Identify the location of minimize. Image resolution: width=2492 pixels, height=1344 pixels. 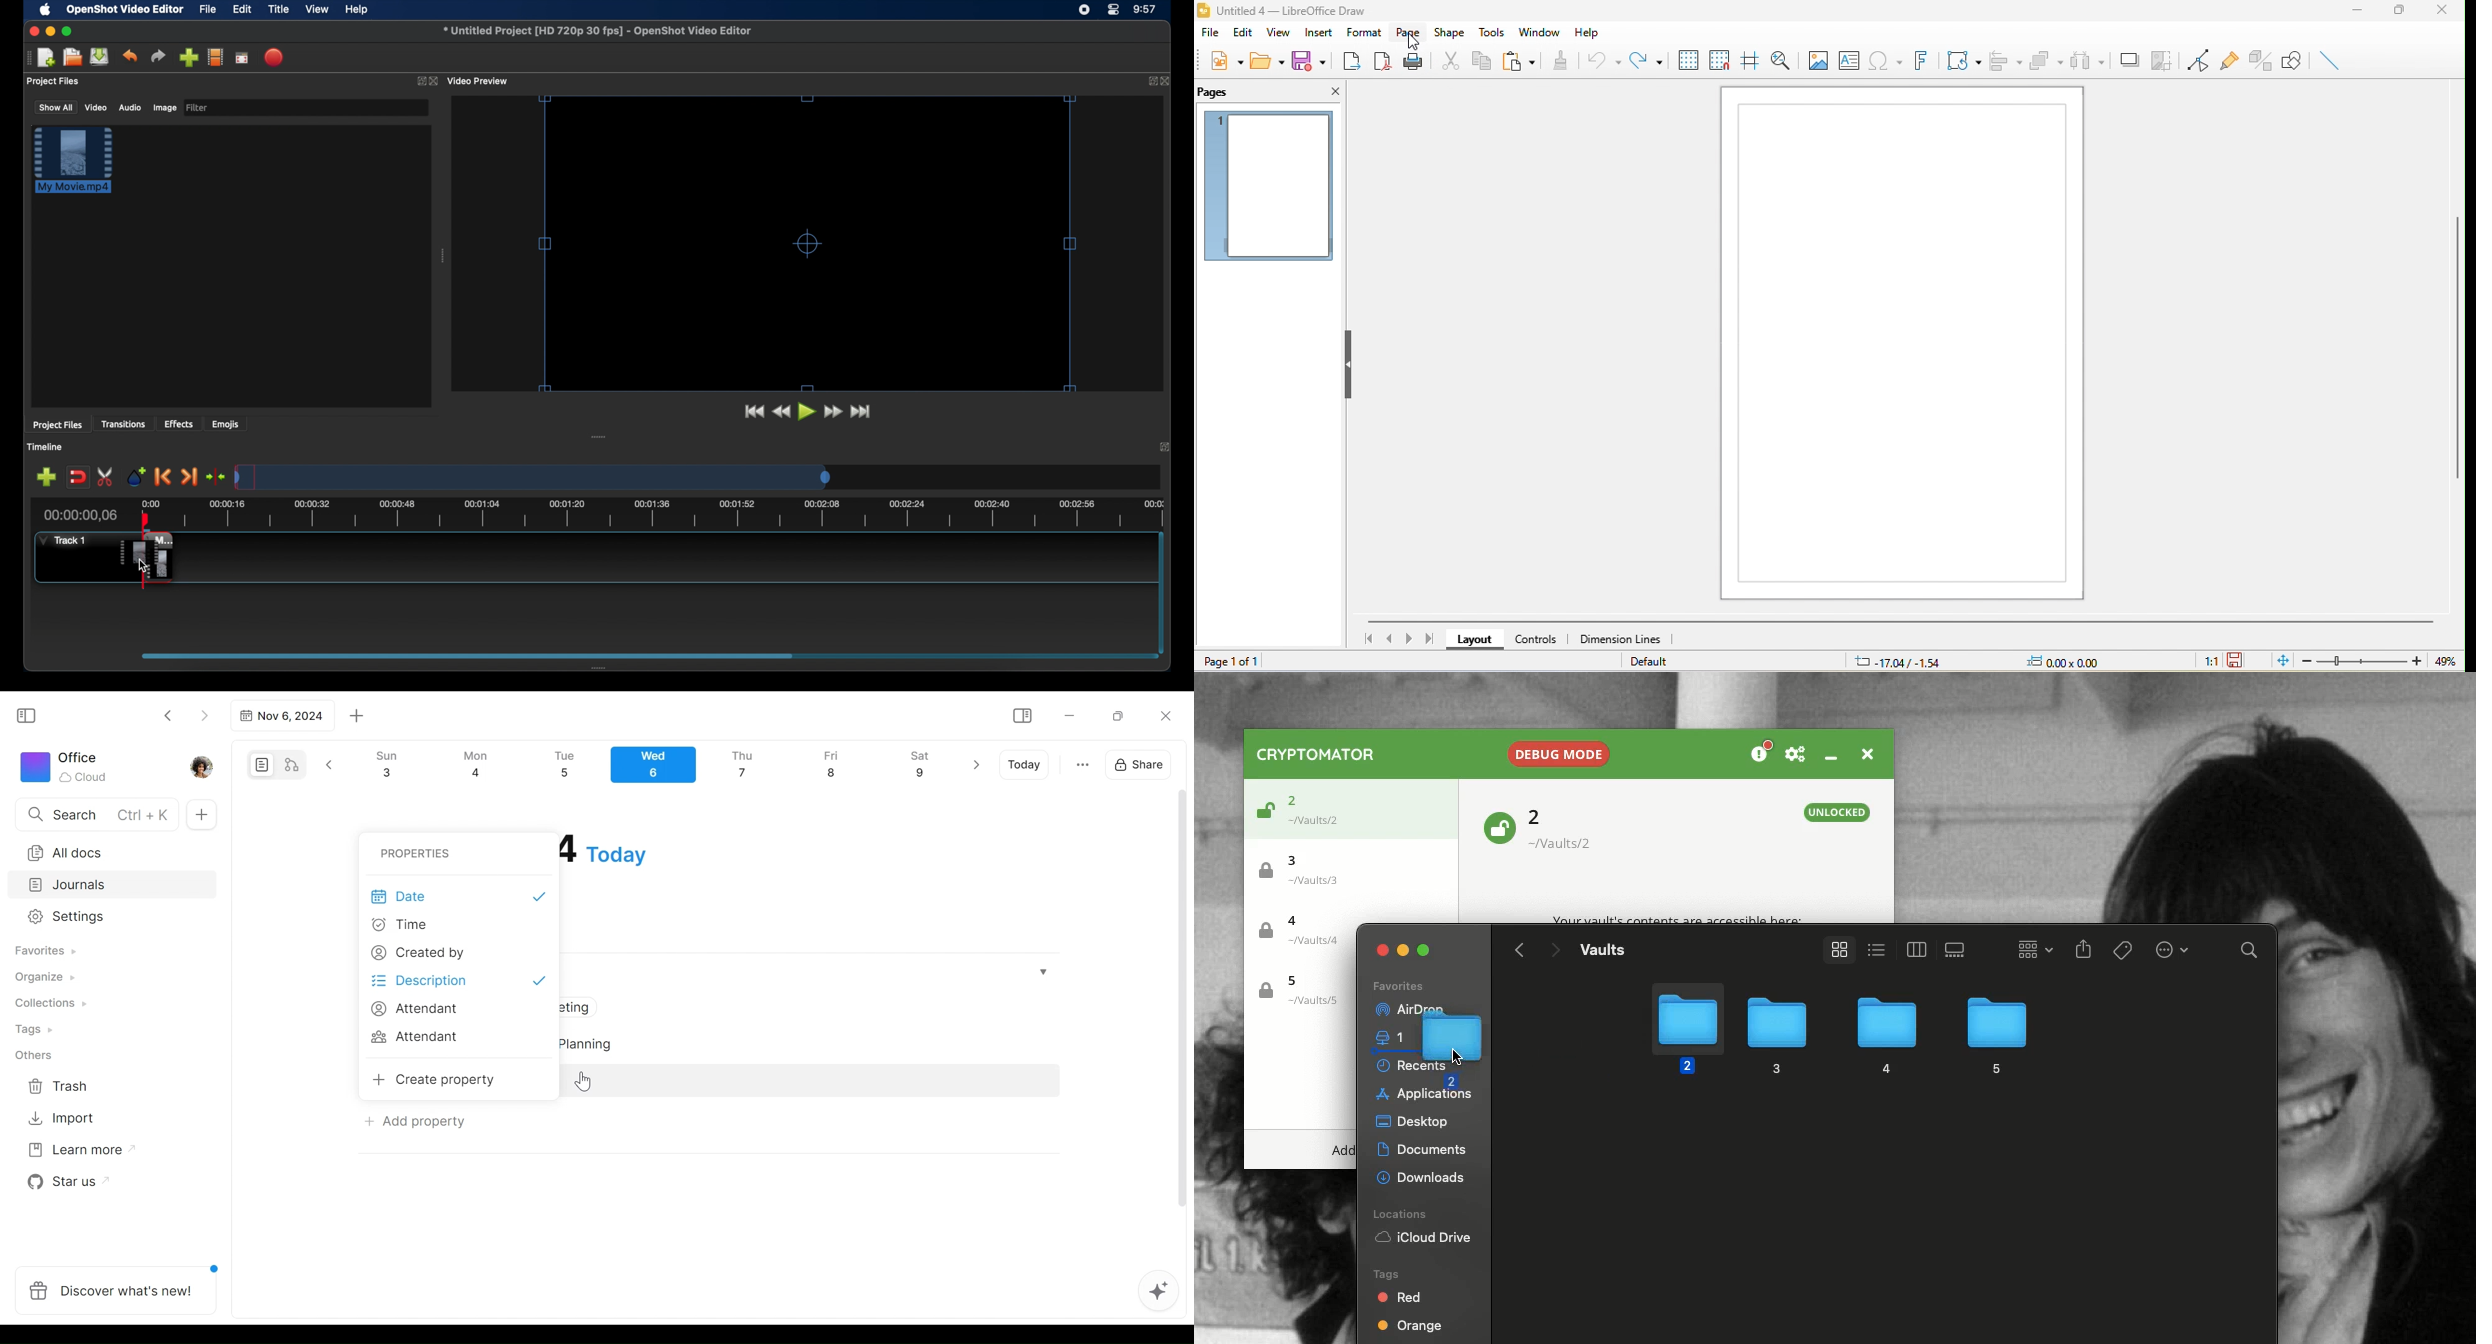
(2362, 11).